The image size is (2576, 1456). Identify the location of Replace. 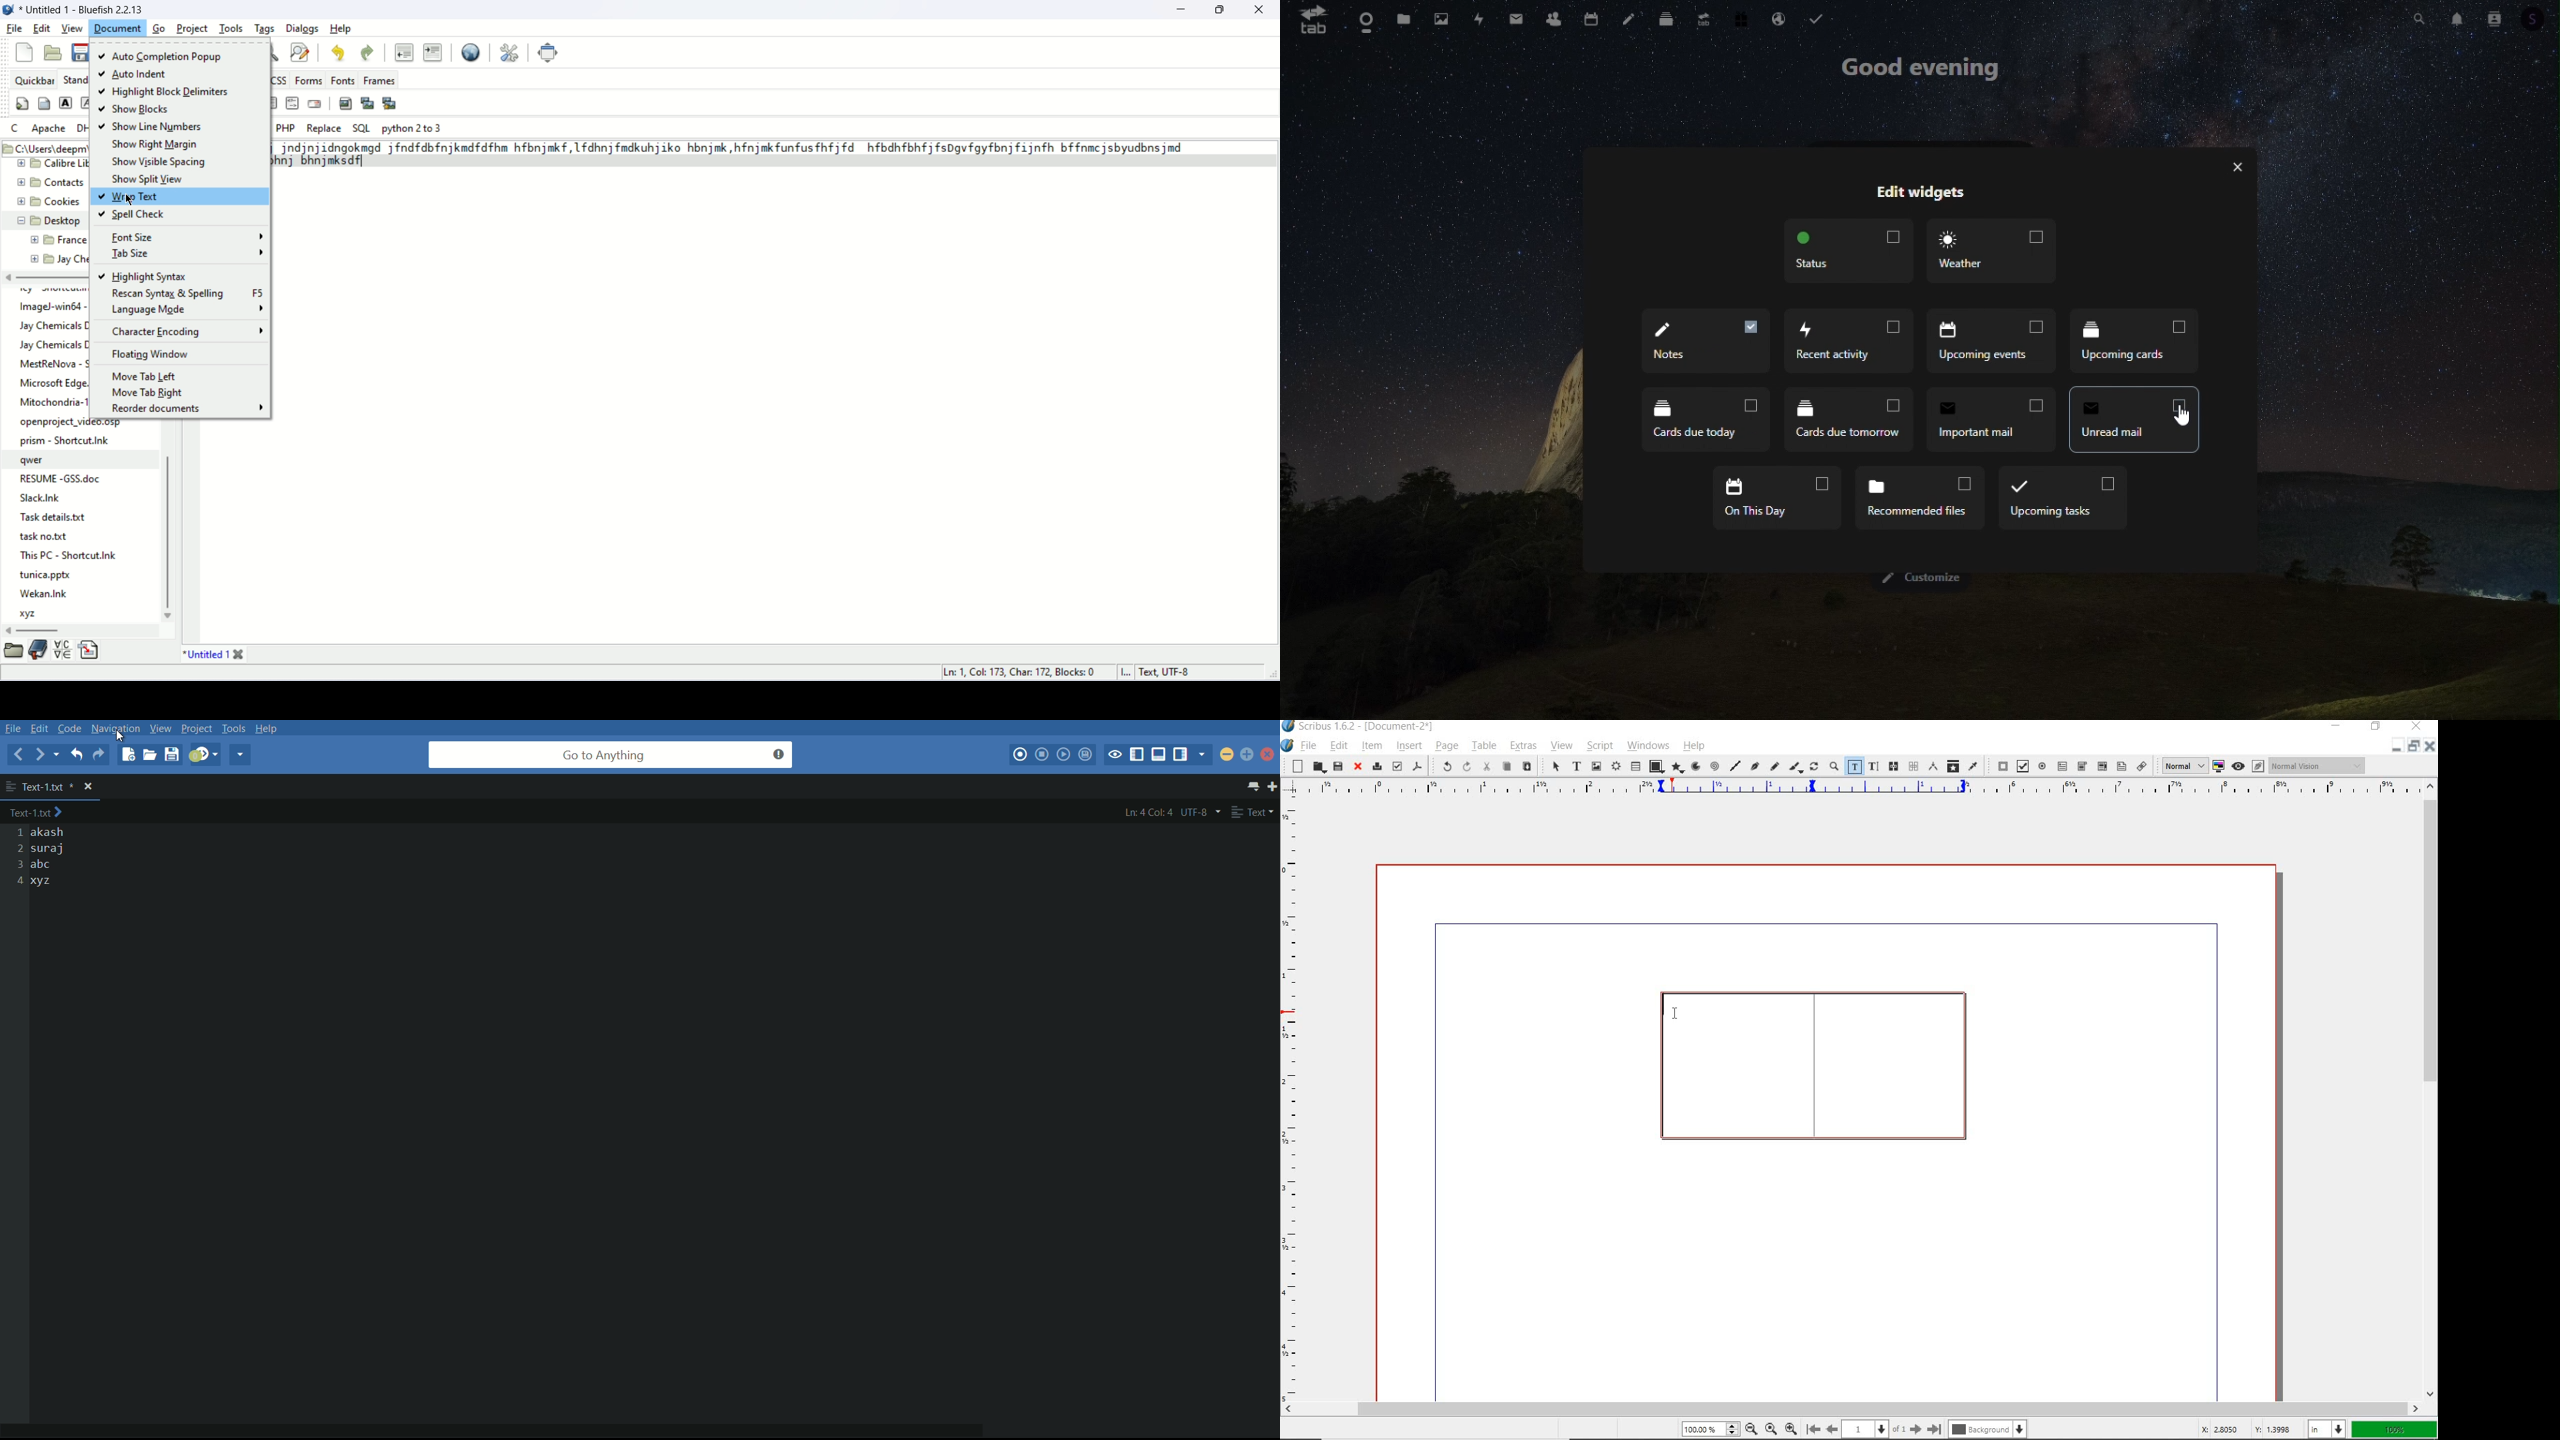
(323, 128).